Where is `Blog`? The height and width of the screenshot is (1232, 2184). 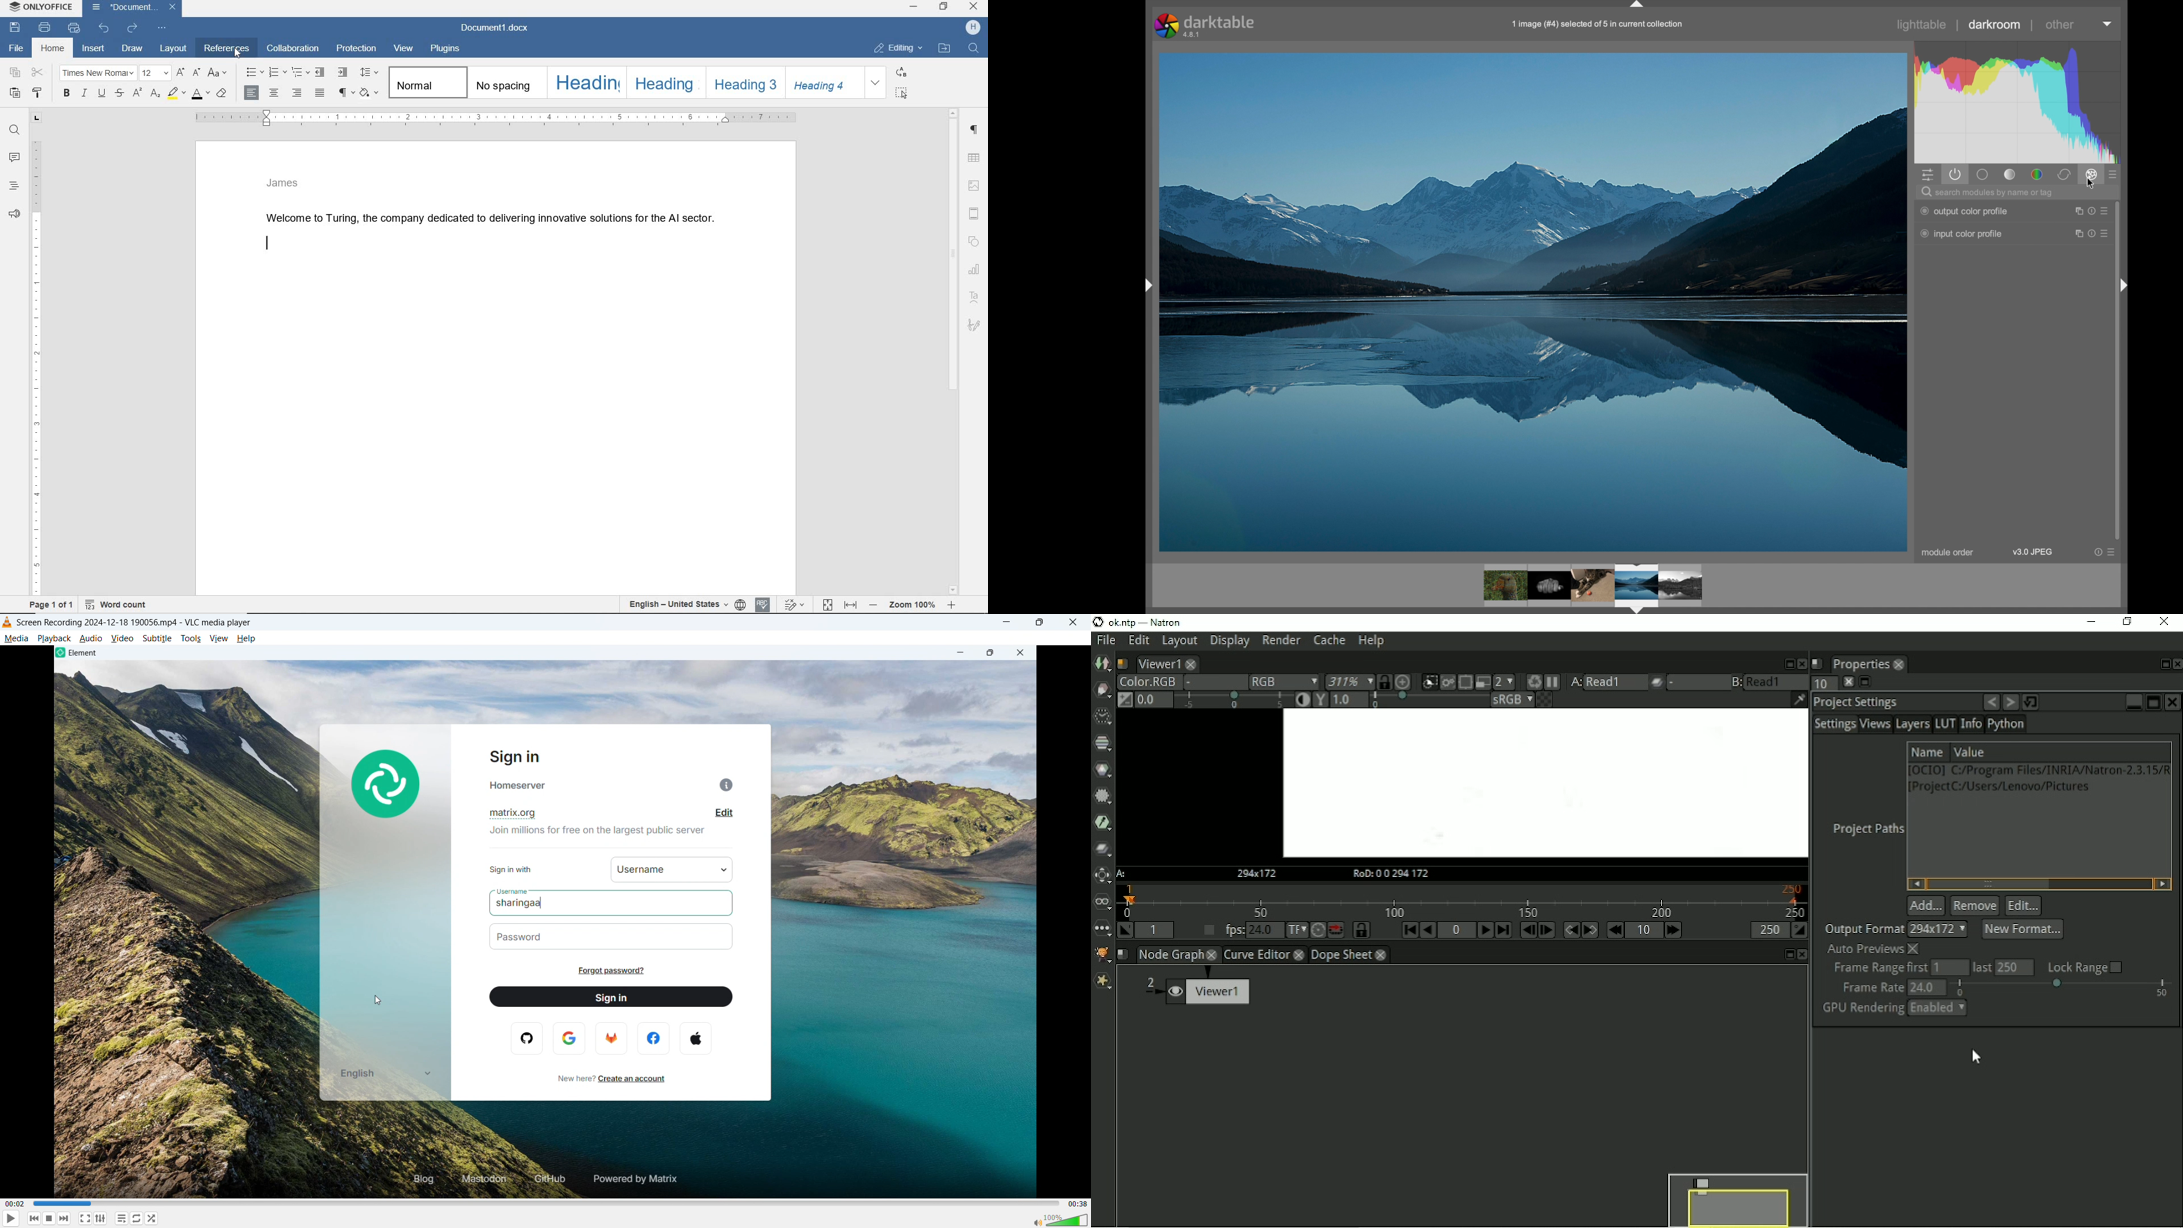 Blog is located at coordinates (415, 1180).